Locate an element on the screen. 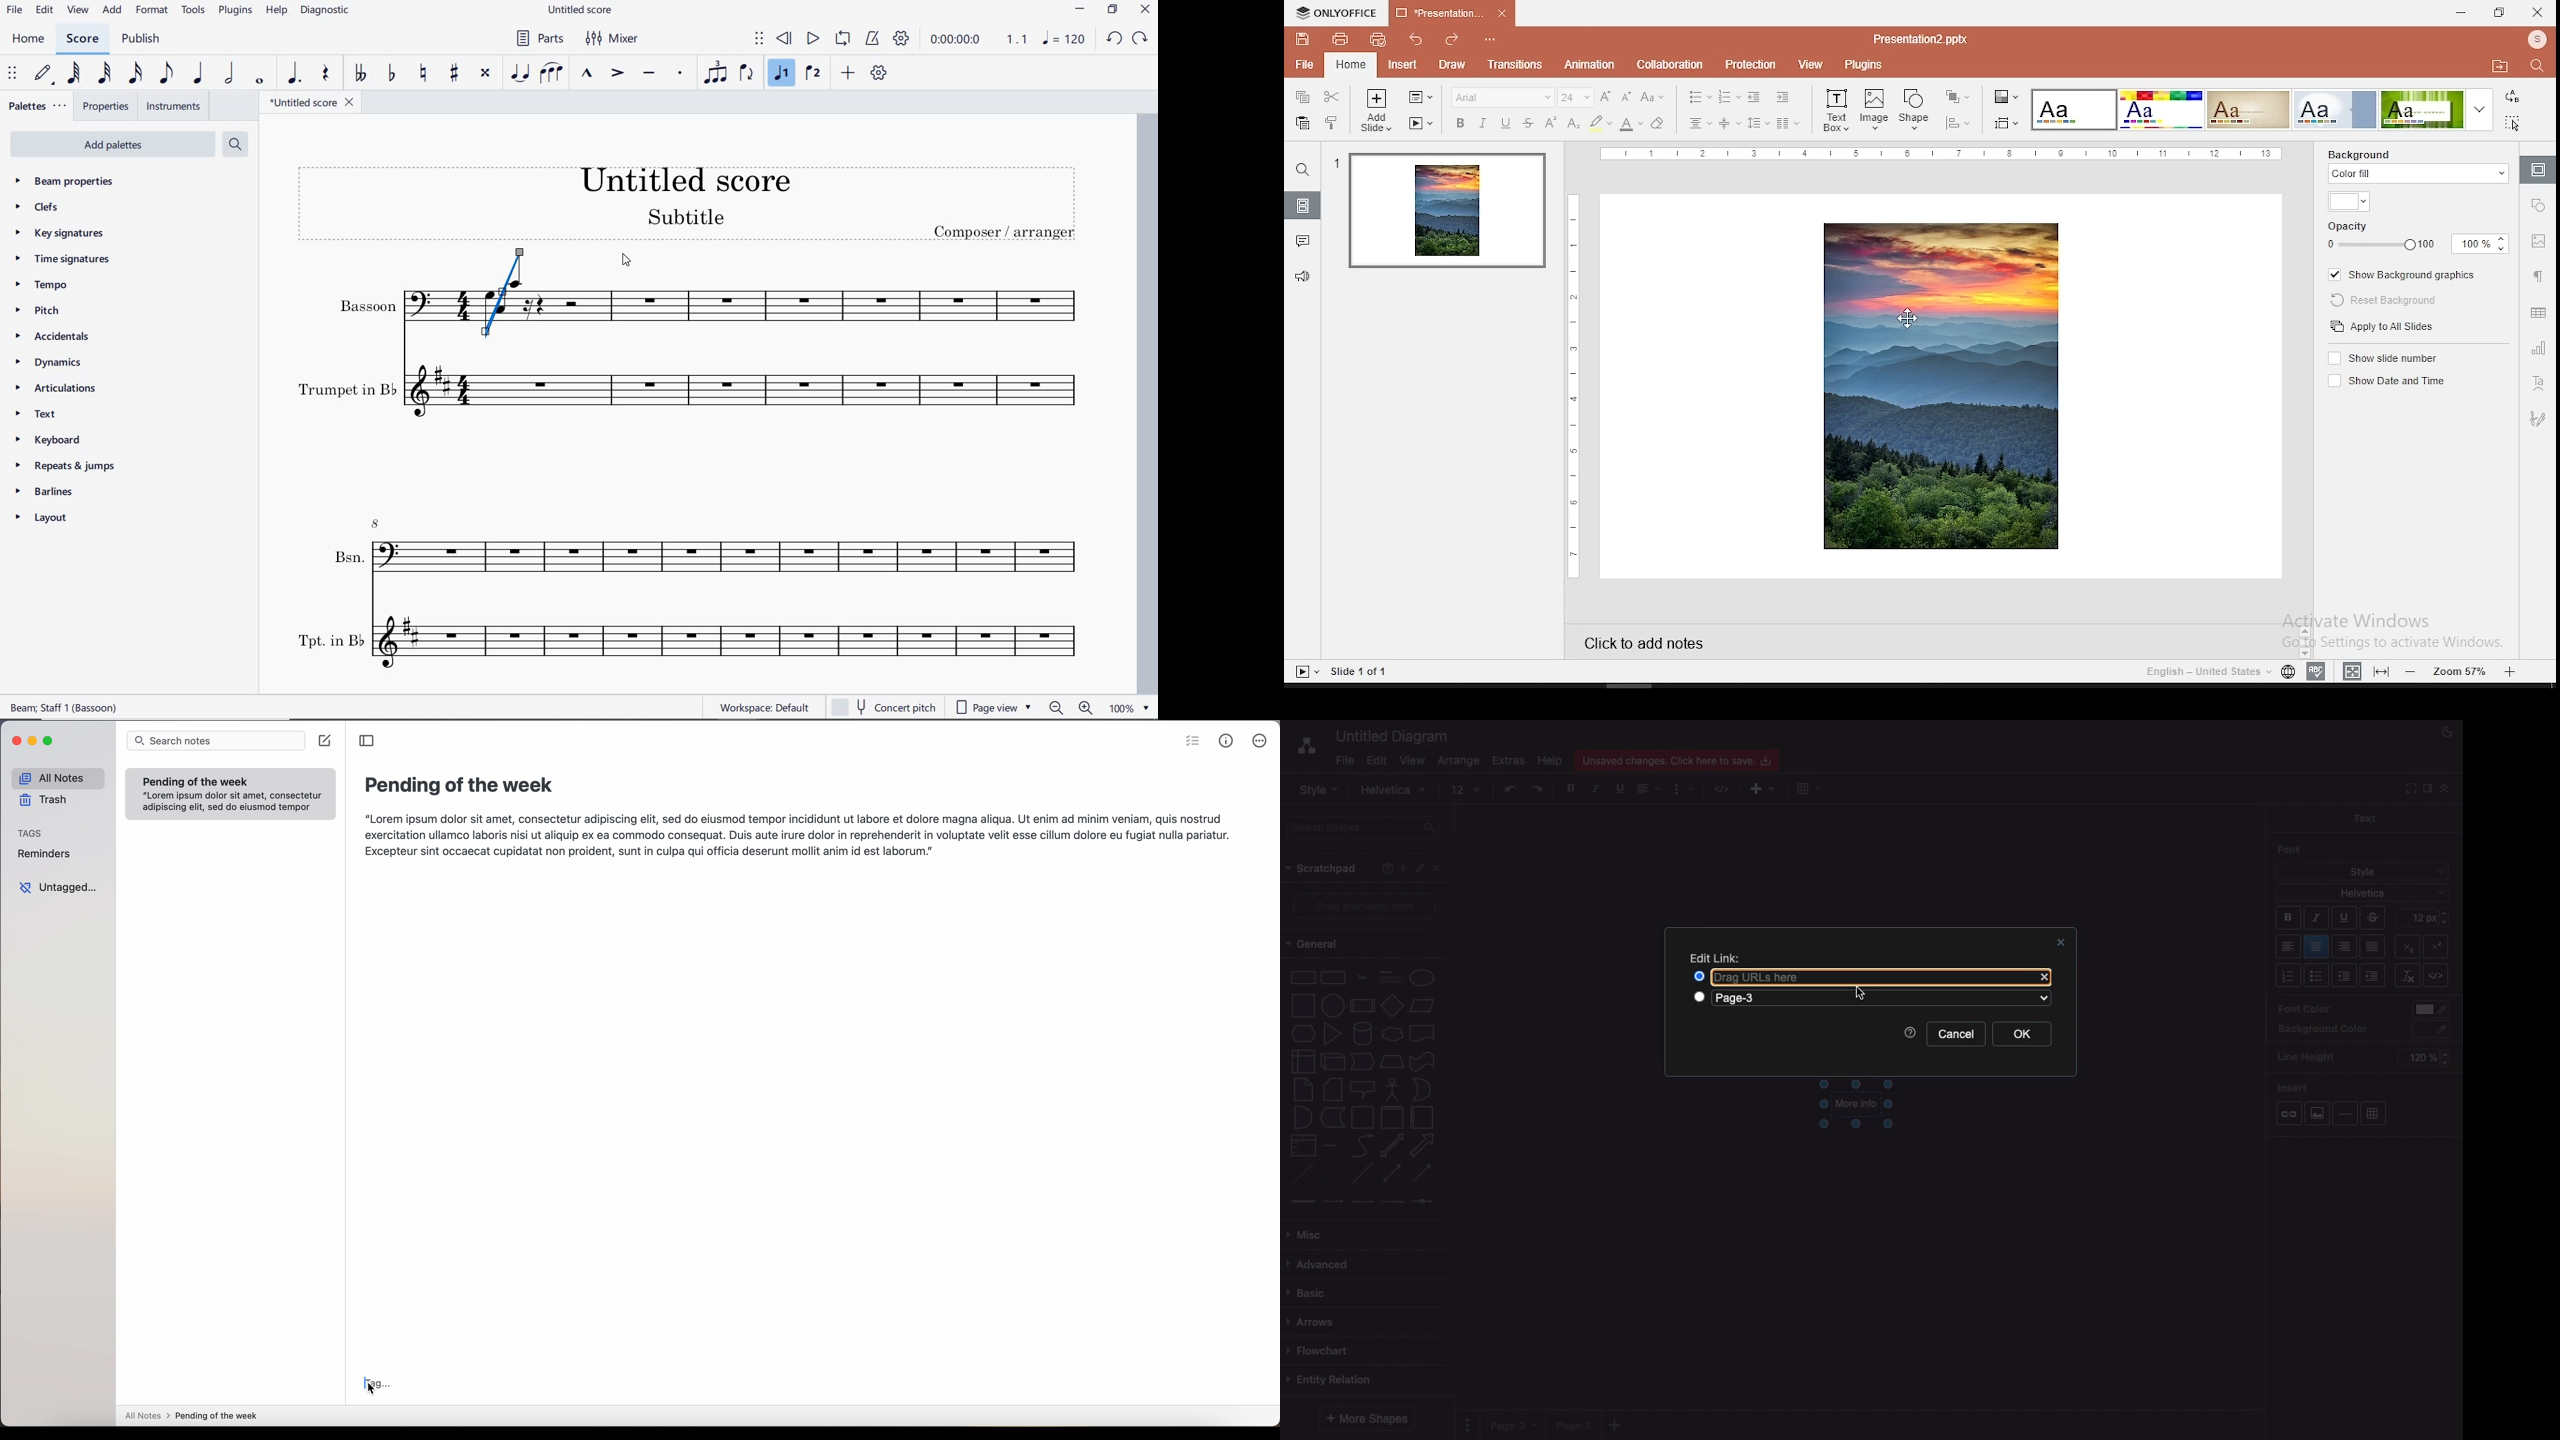 Image resolution: width=2576 pixels, height=1456 pixels. toggle double-flat is located at coordinates (361, 74).